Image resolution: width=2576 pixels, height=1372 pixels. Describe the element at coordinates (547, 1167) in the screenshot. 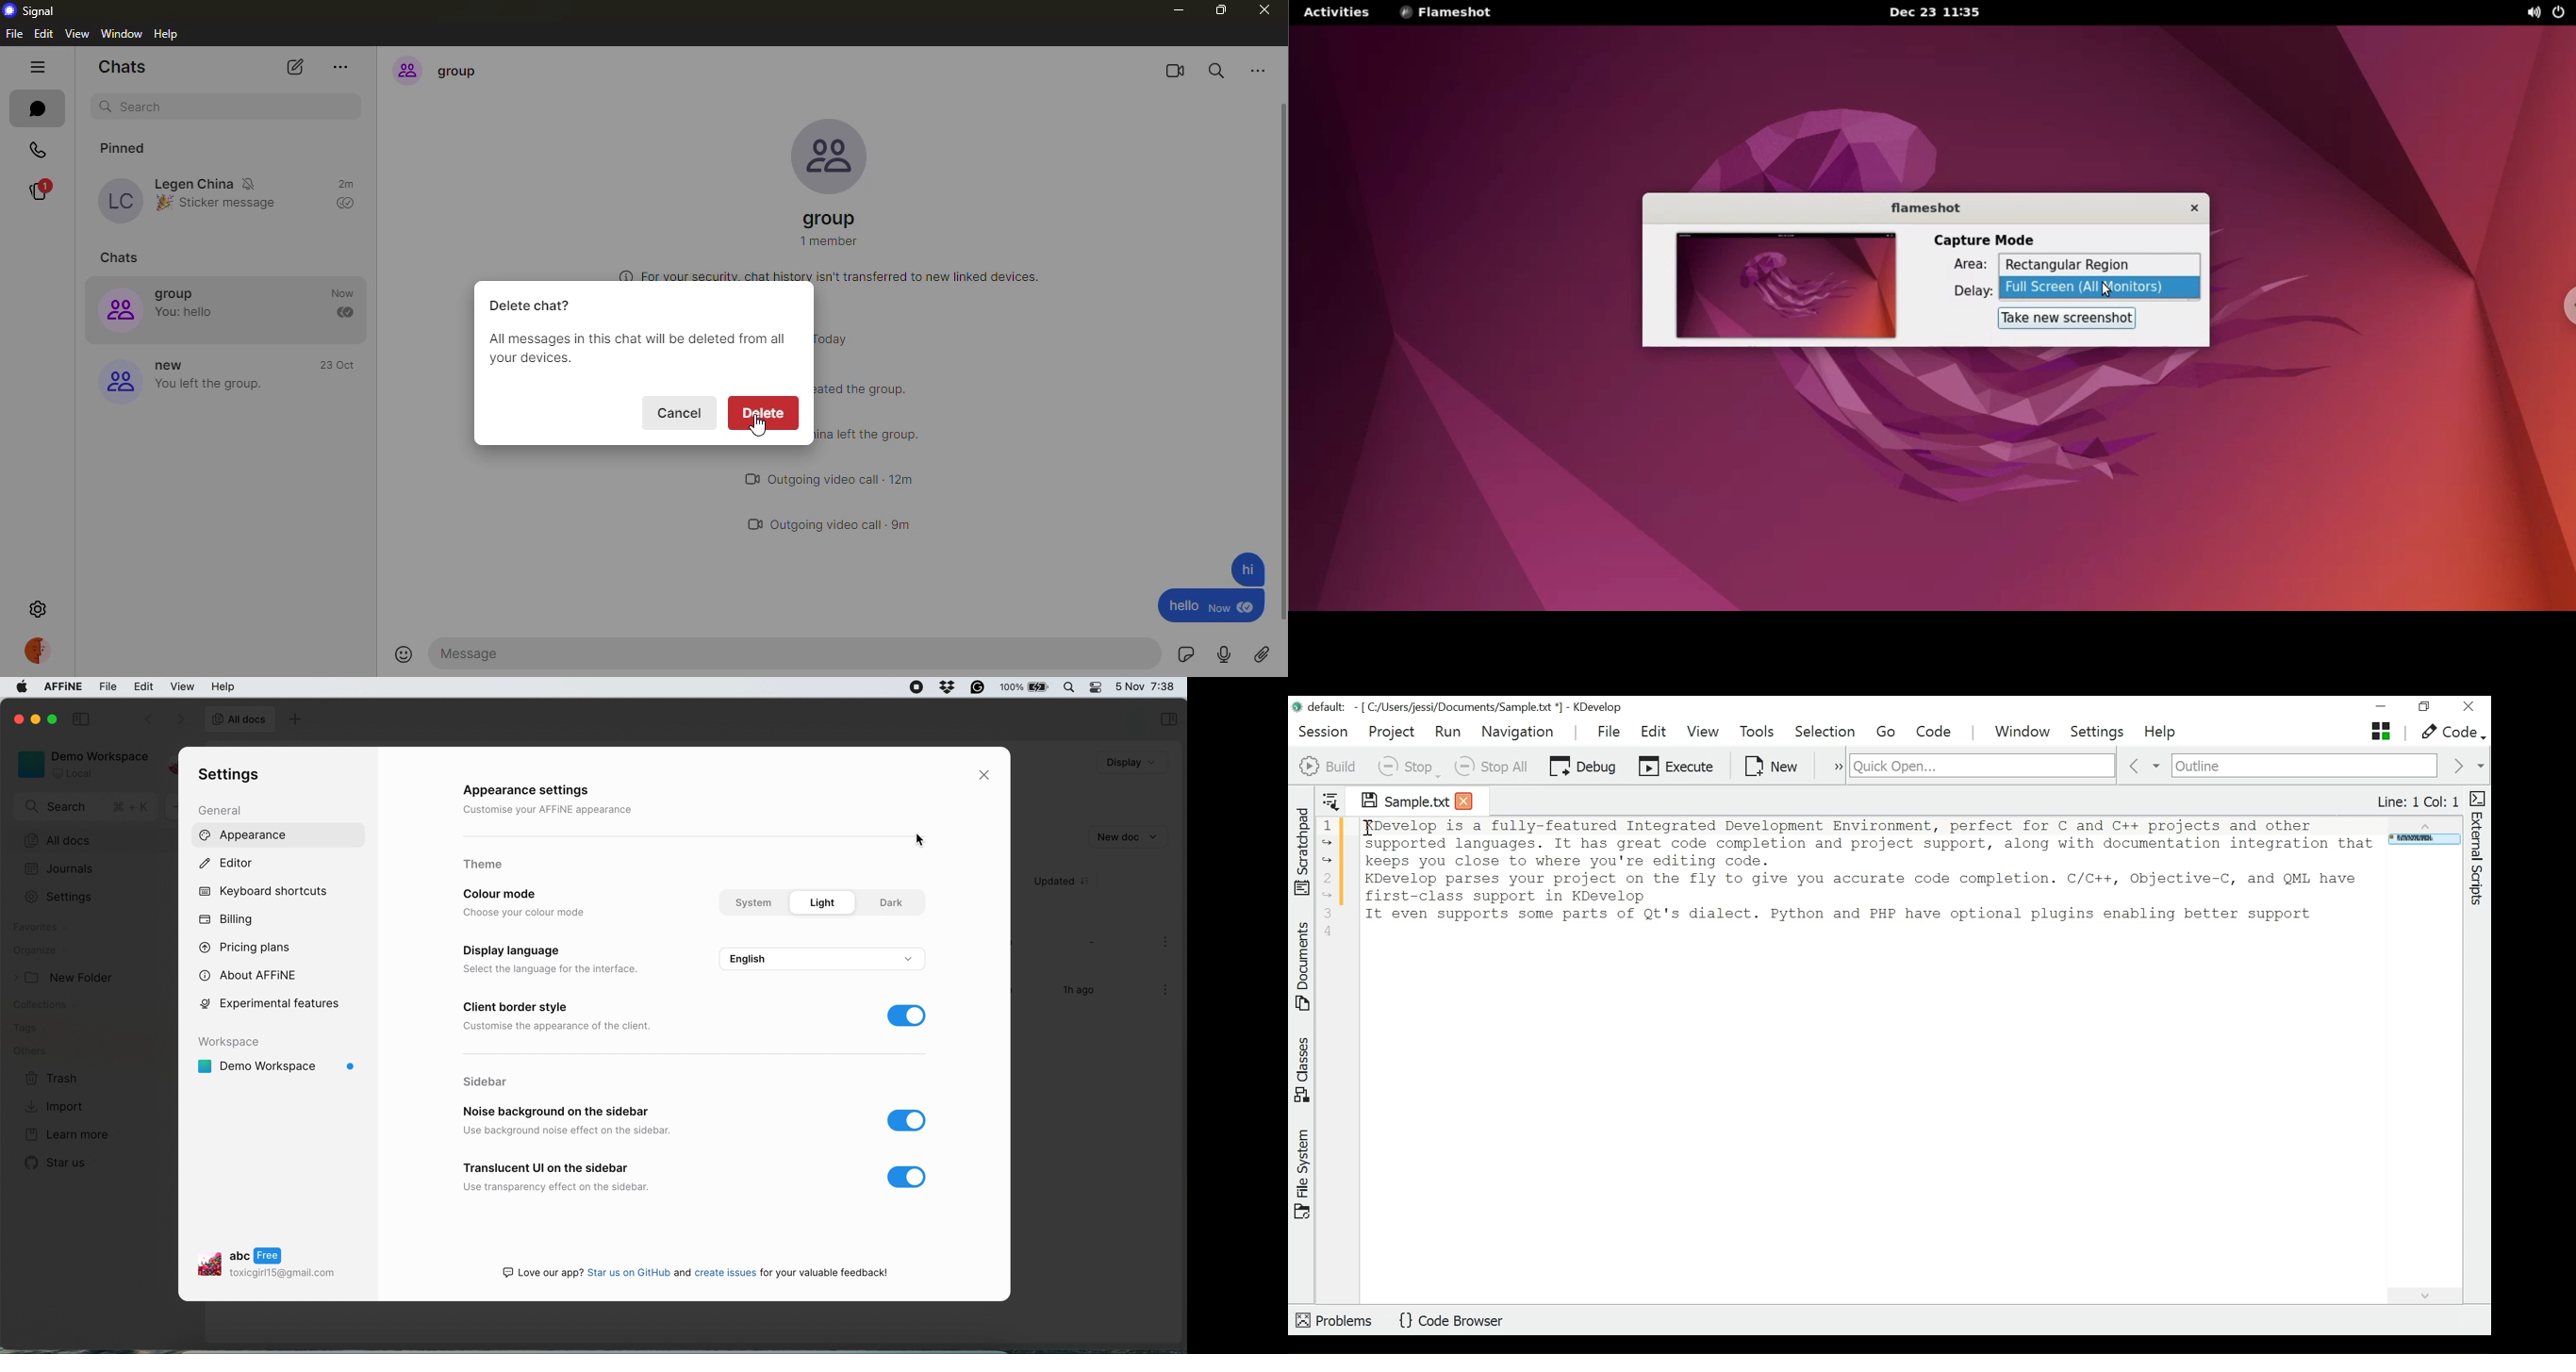

I see `translucent ui on the sidebar` at that location.